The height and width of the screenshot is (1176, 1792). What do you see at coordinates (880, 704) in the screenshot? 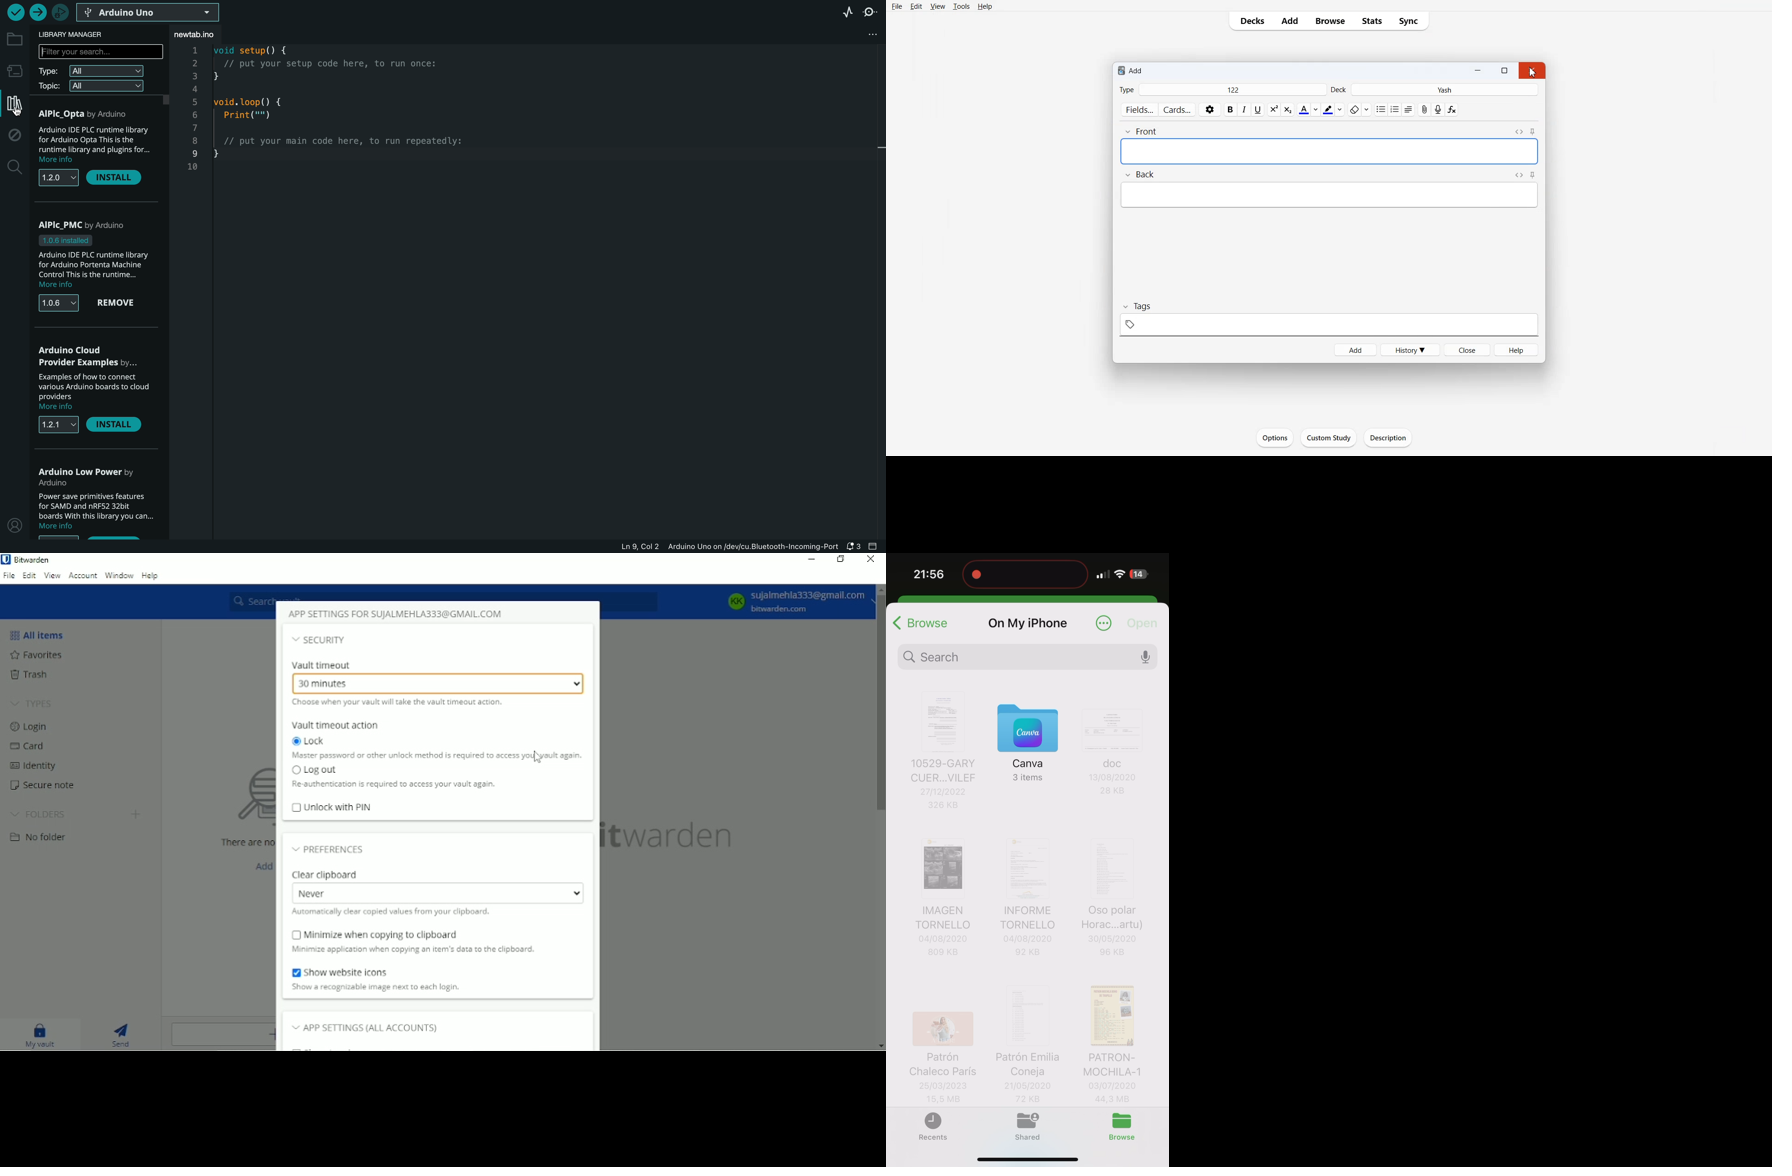
I see `Vertical scrollbar` at bounding box center [880, 704].